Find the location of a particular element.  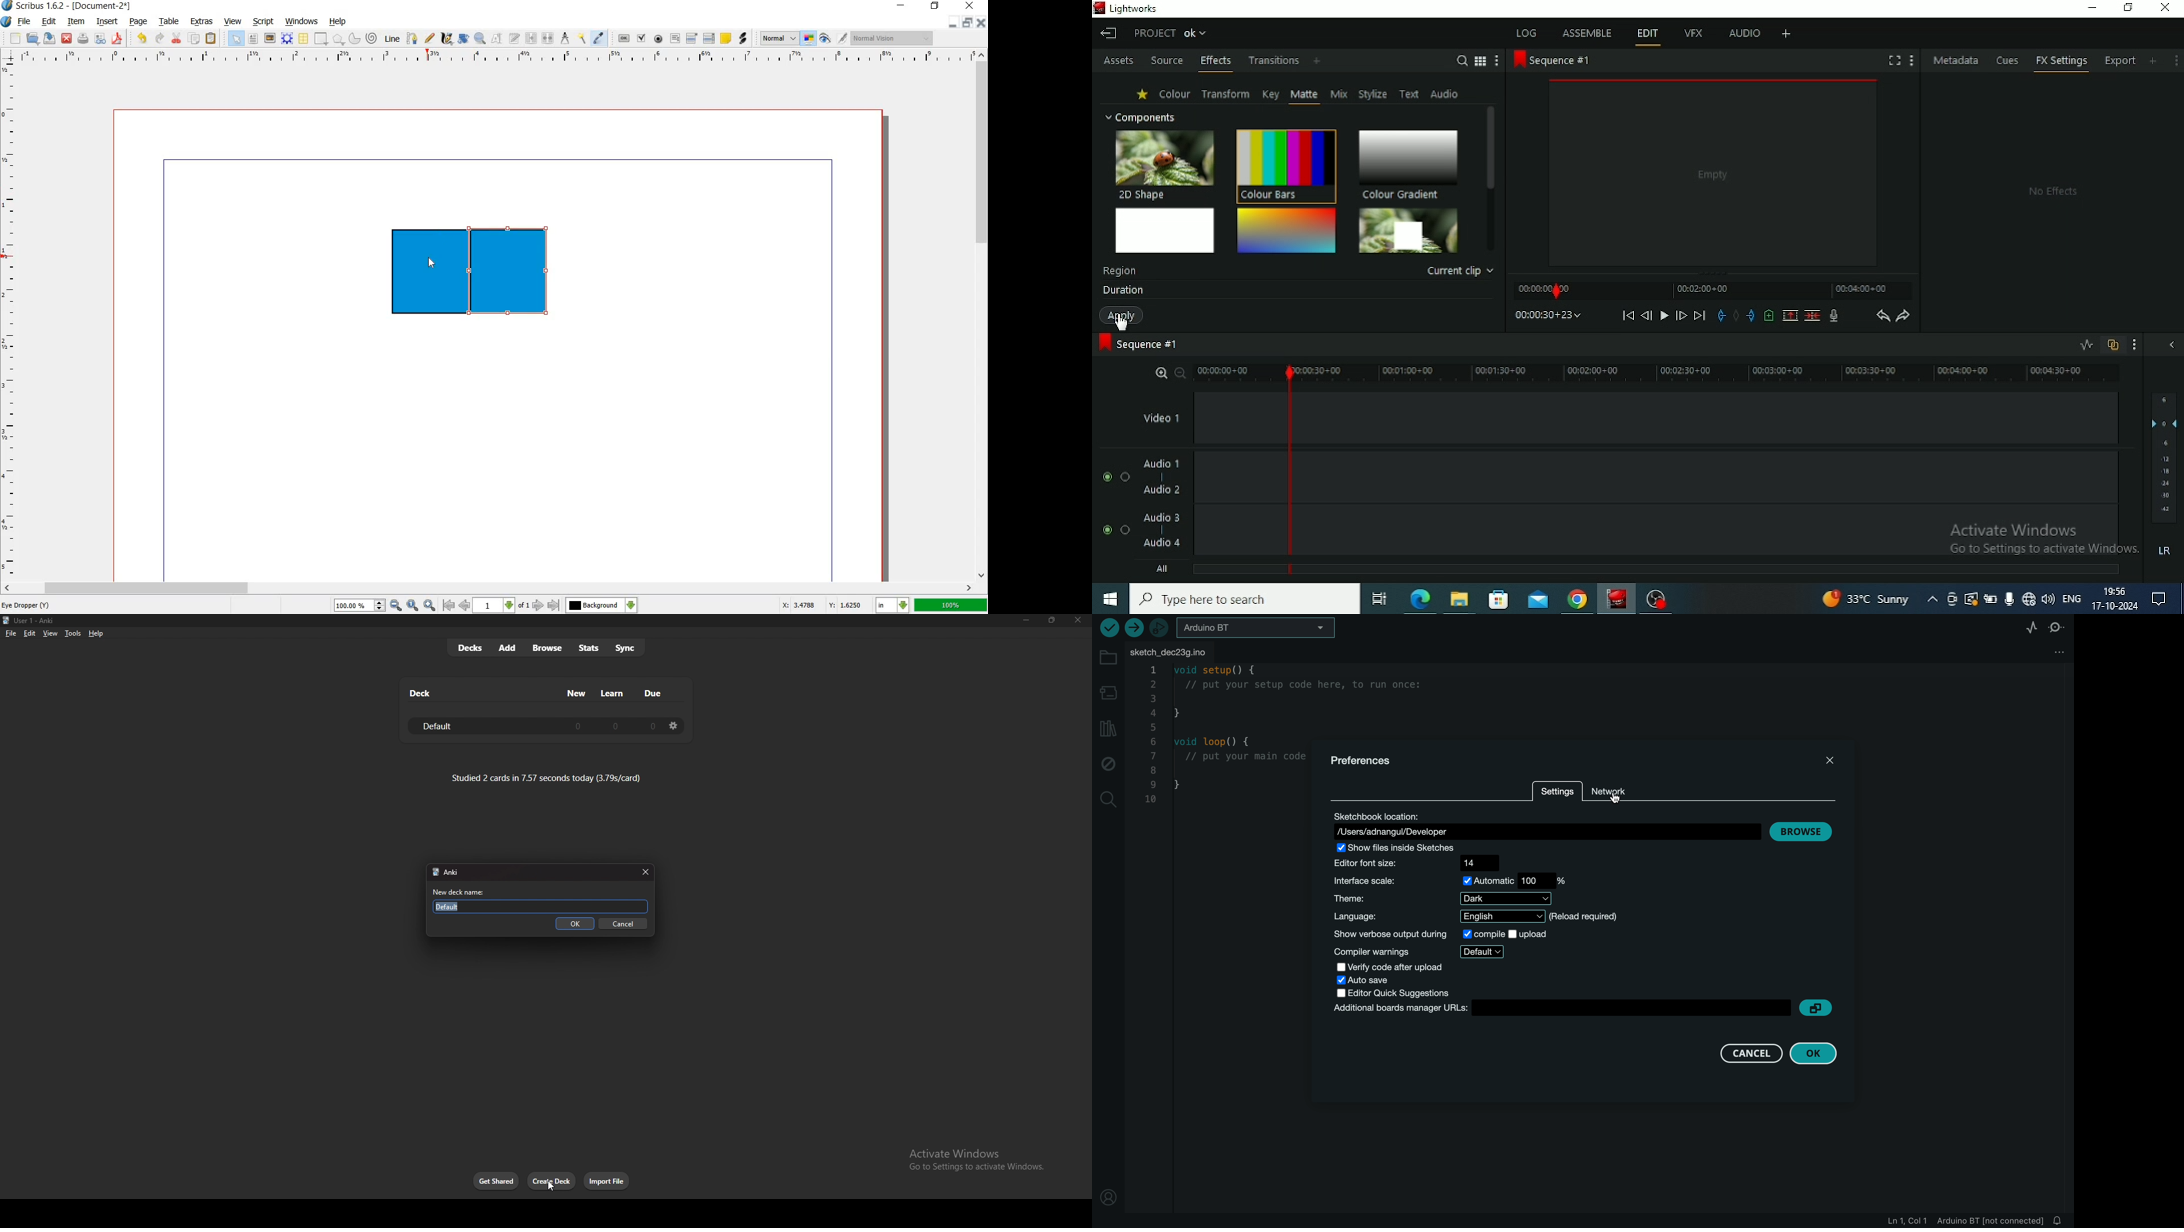

logo is located at coordinates (6, 621).